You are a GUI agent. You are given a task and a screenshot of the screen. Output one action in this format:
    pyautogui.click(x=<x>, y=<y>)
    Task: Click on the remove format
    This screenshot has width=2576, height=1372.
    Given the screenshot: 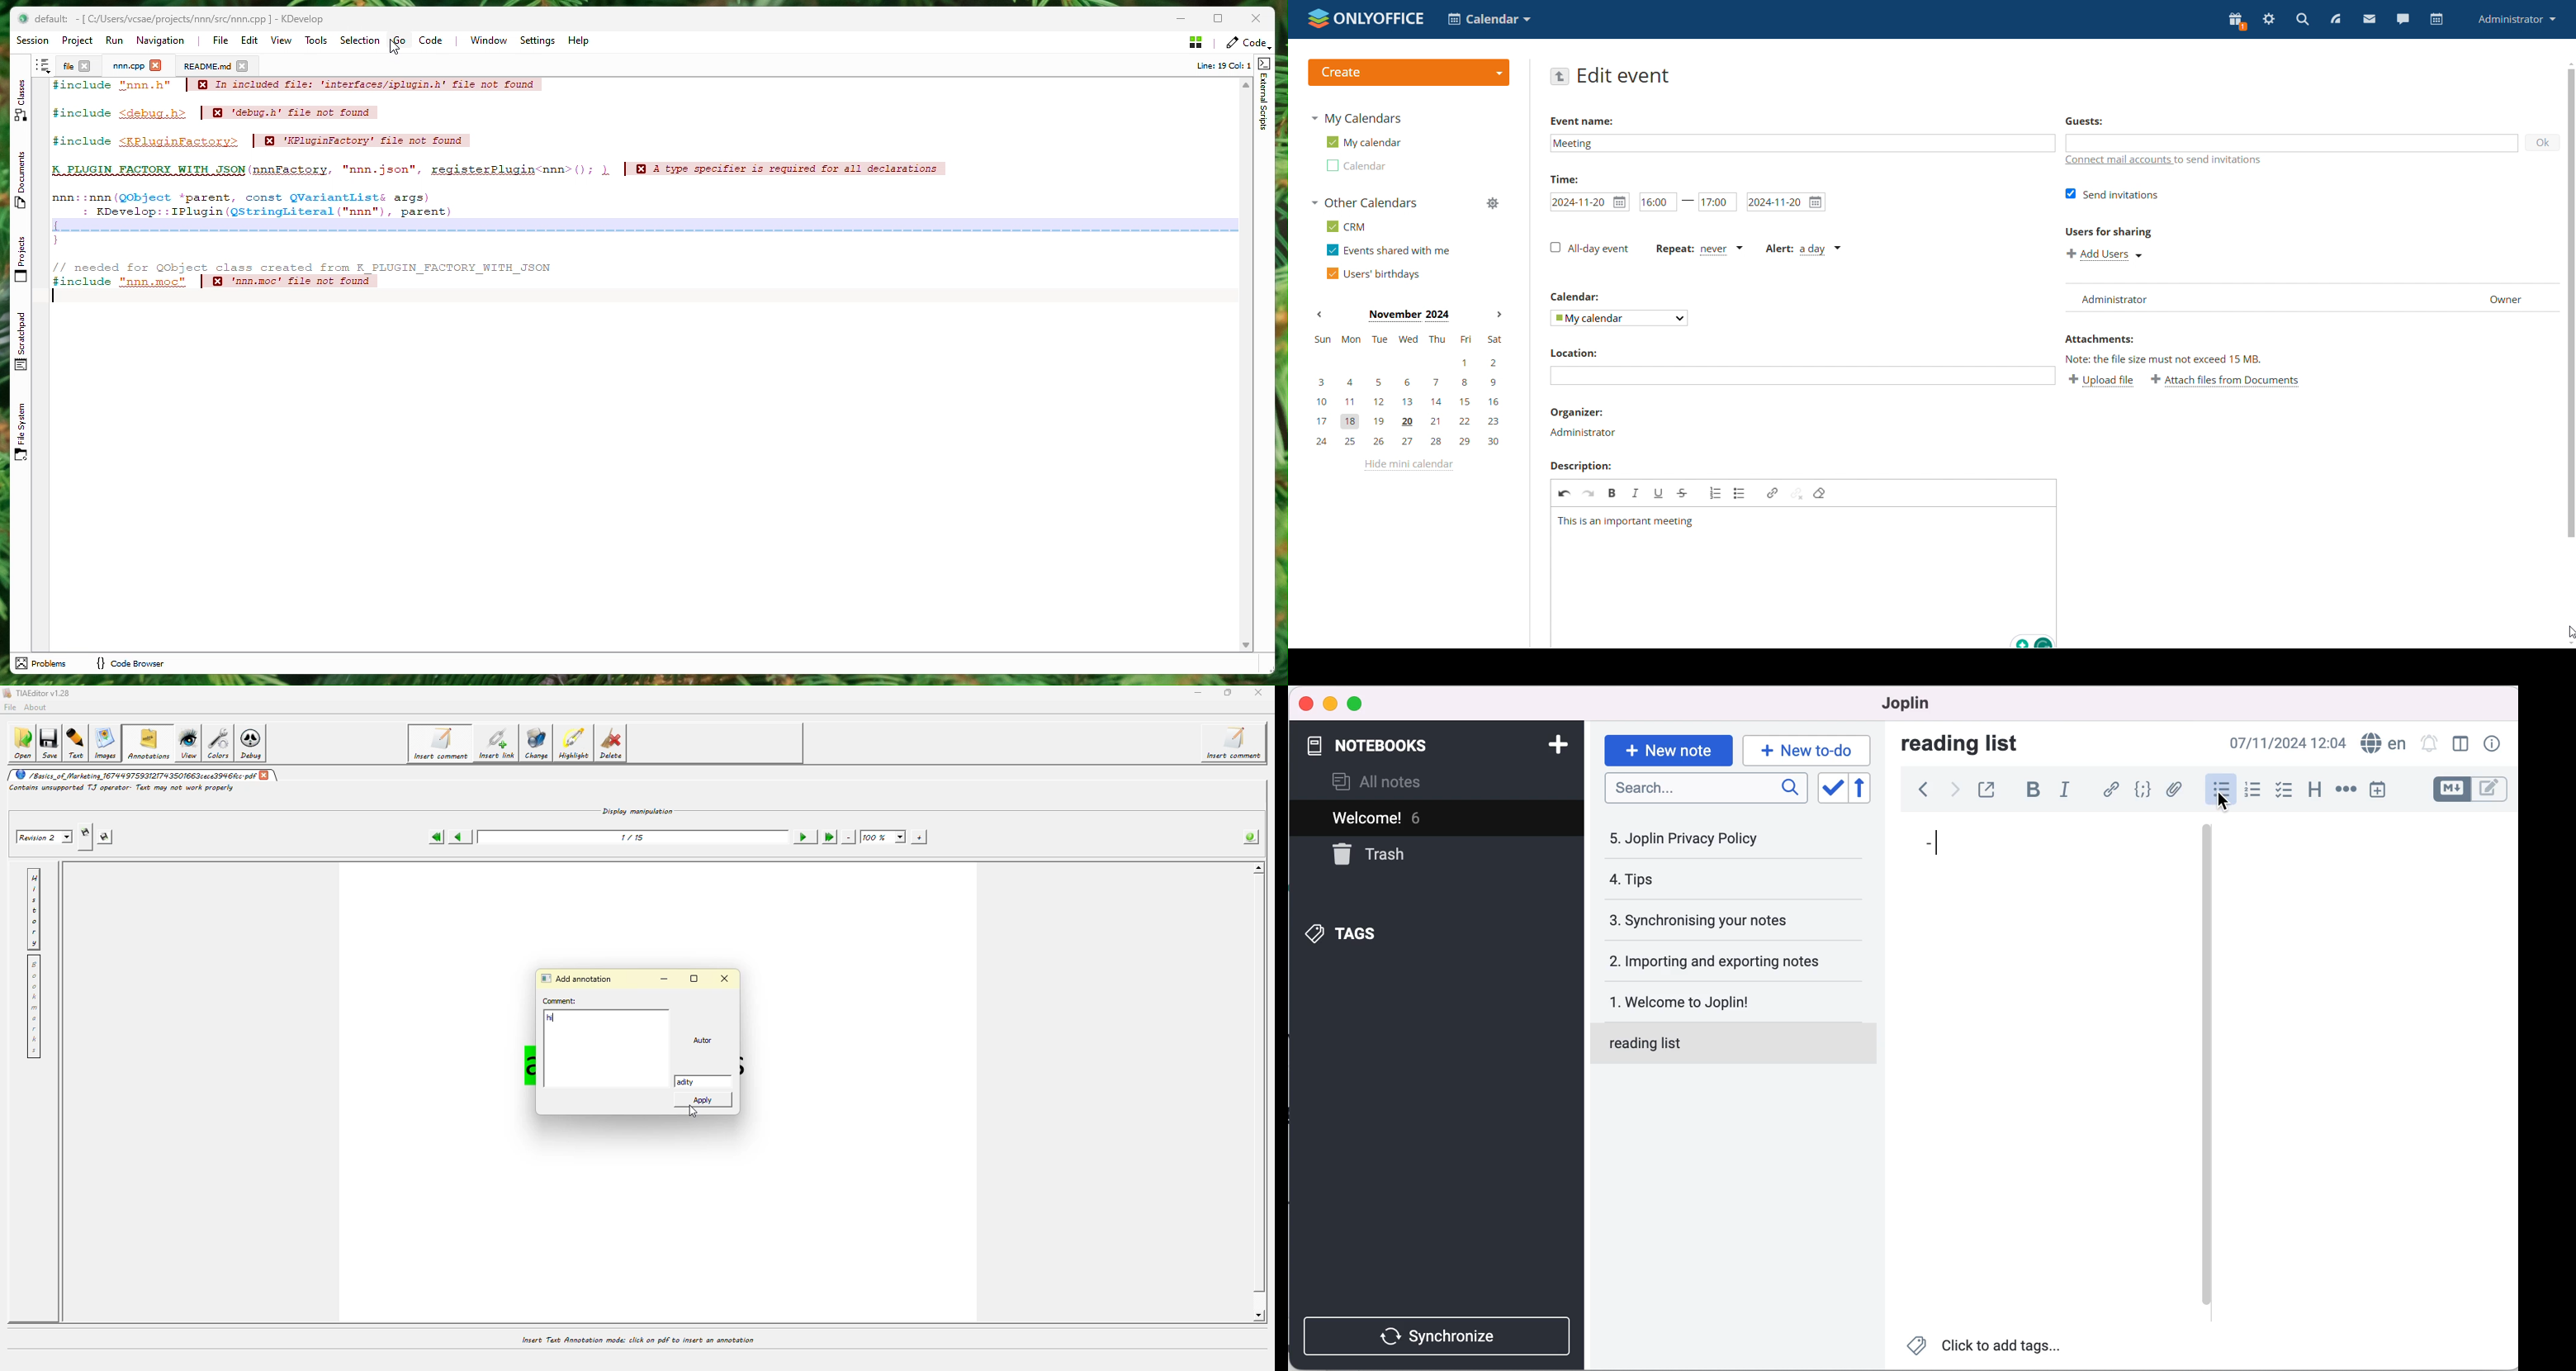 What is the action you would take?
    pyautogui.click(x=1820, y=494)
    